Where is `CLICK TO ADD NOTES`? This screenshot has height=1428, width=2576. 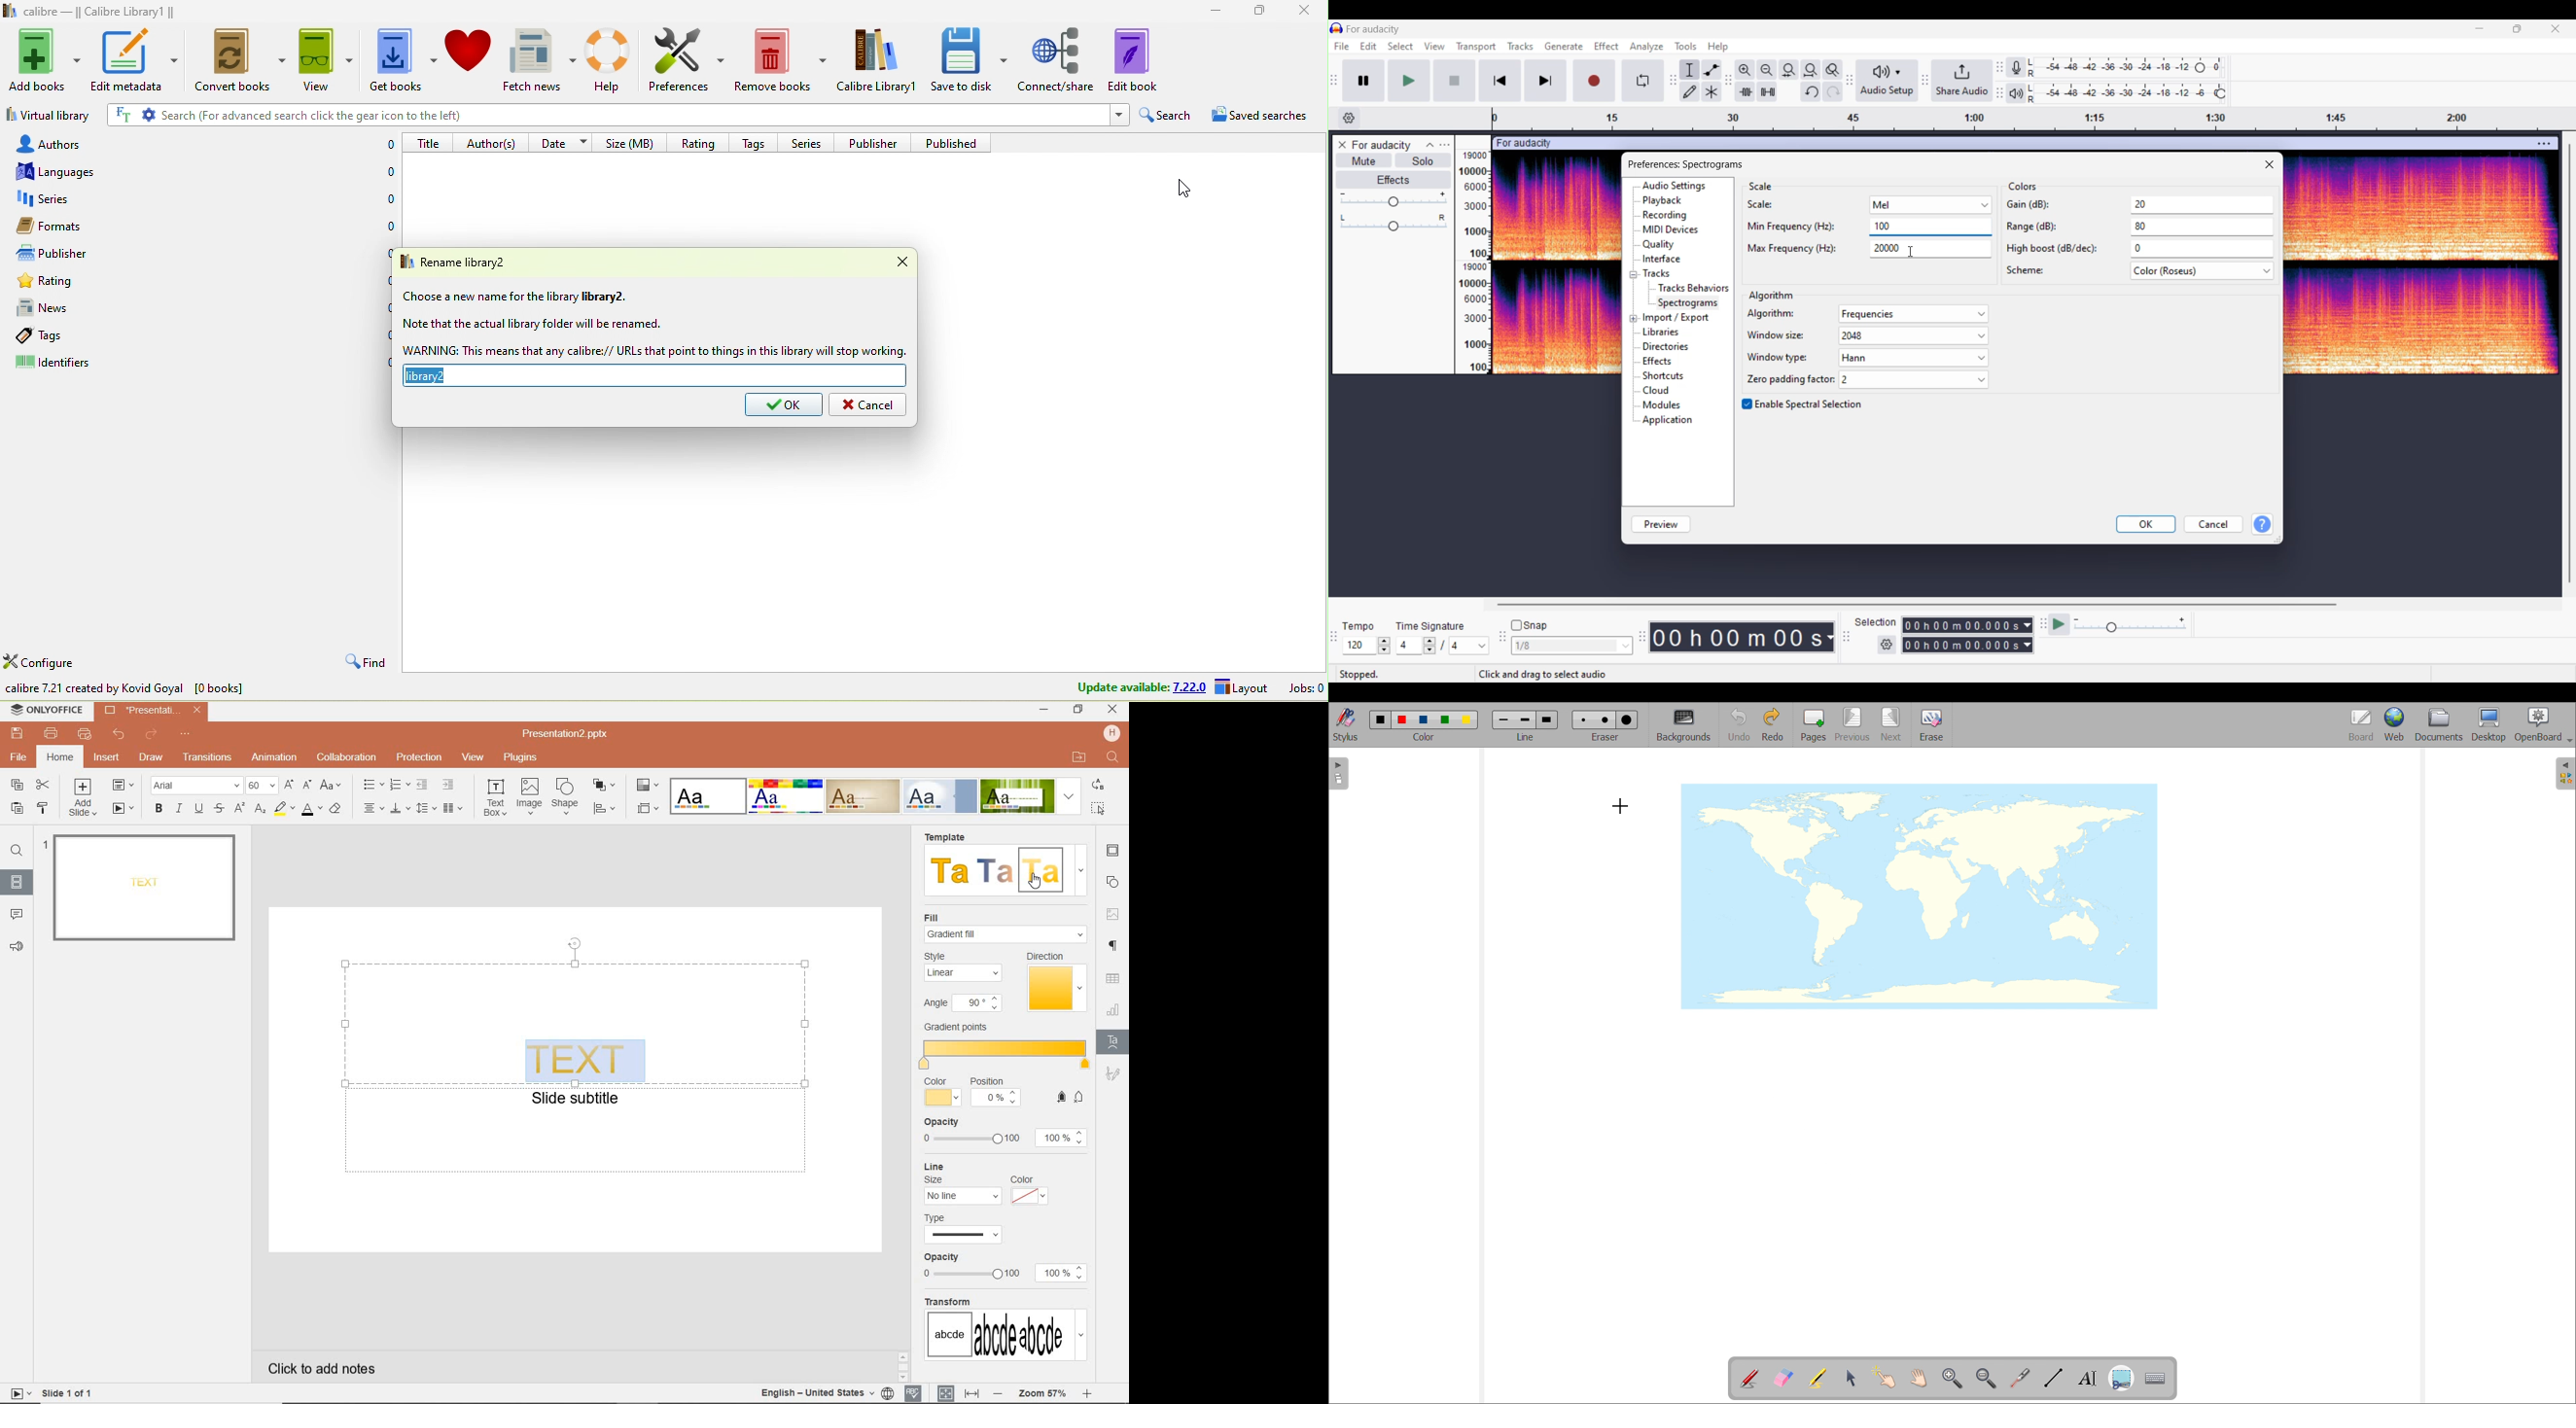
CLICK TO ADD NOTES is located at coordinates (333, 1368).